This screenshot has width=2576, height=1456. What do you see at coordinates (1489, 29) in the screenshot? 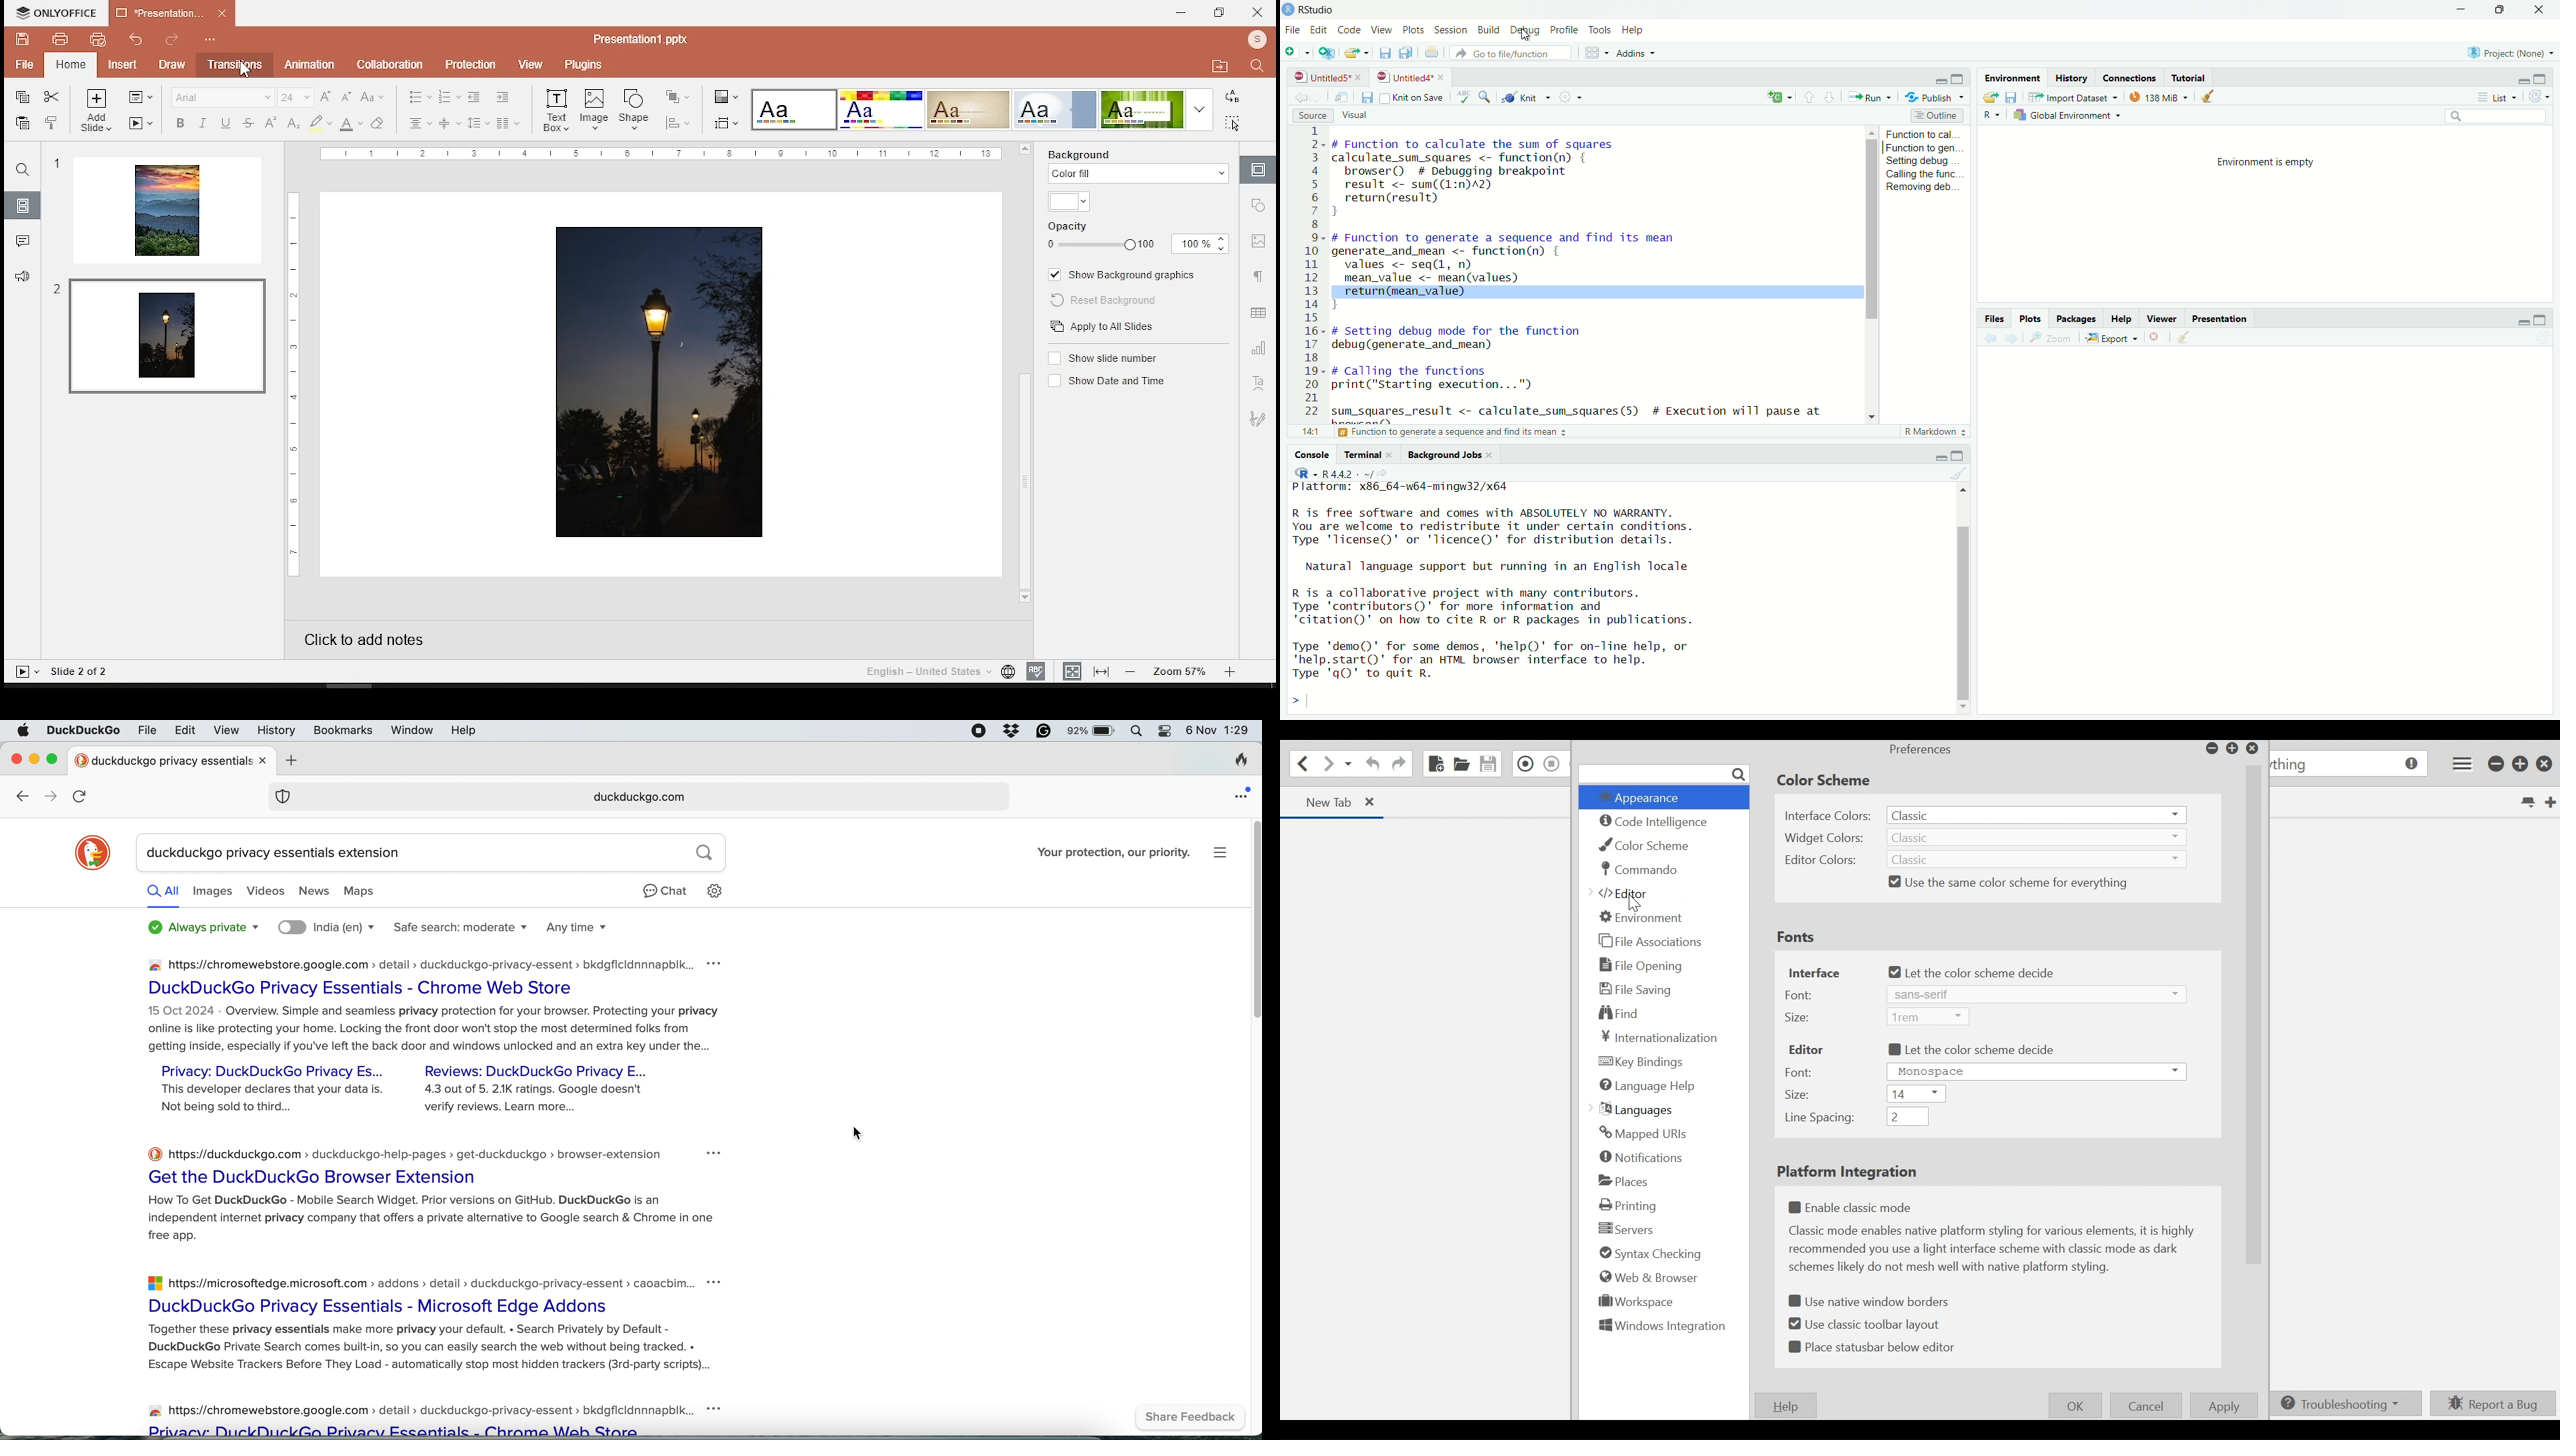
I see `build` at bounding box center [1489, 29].